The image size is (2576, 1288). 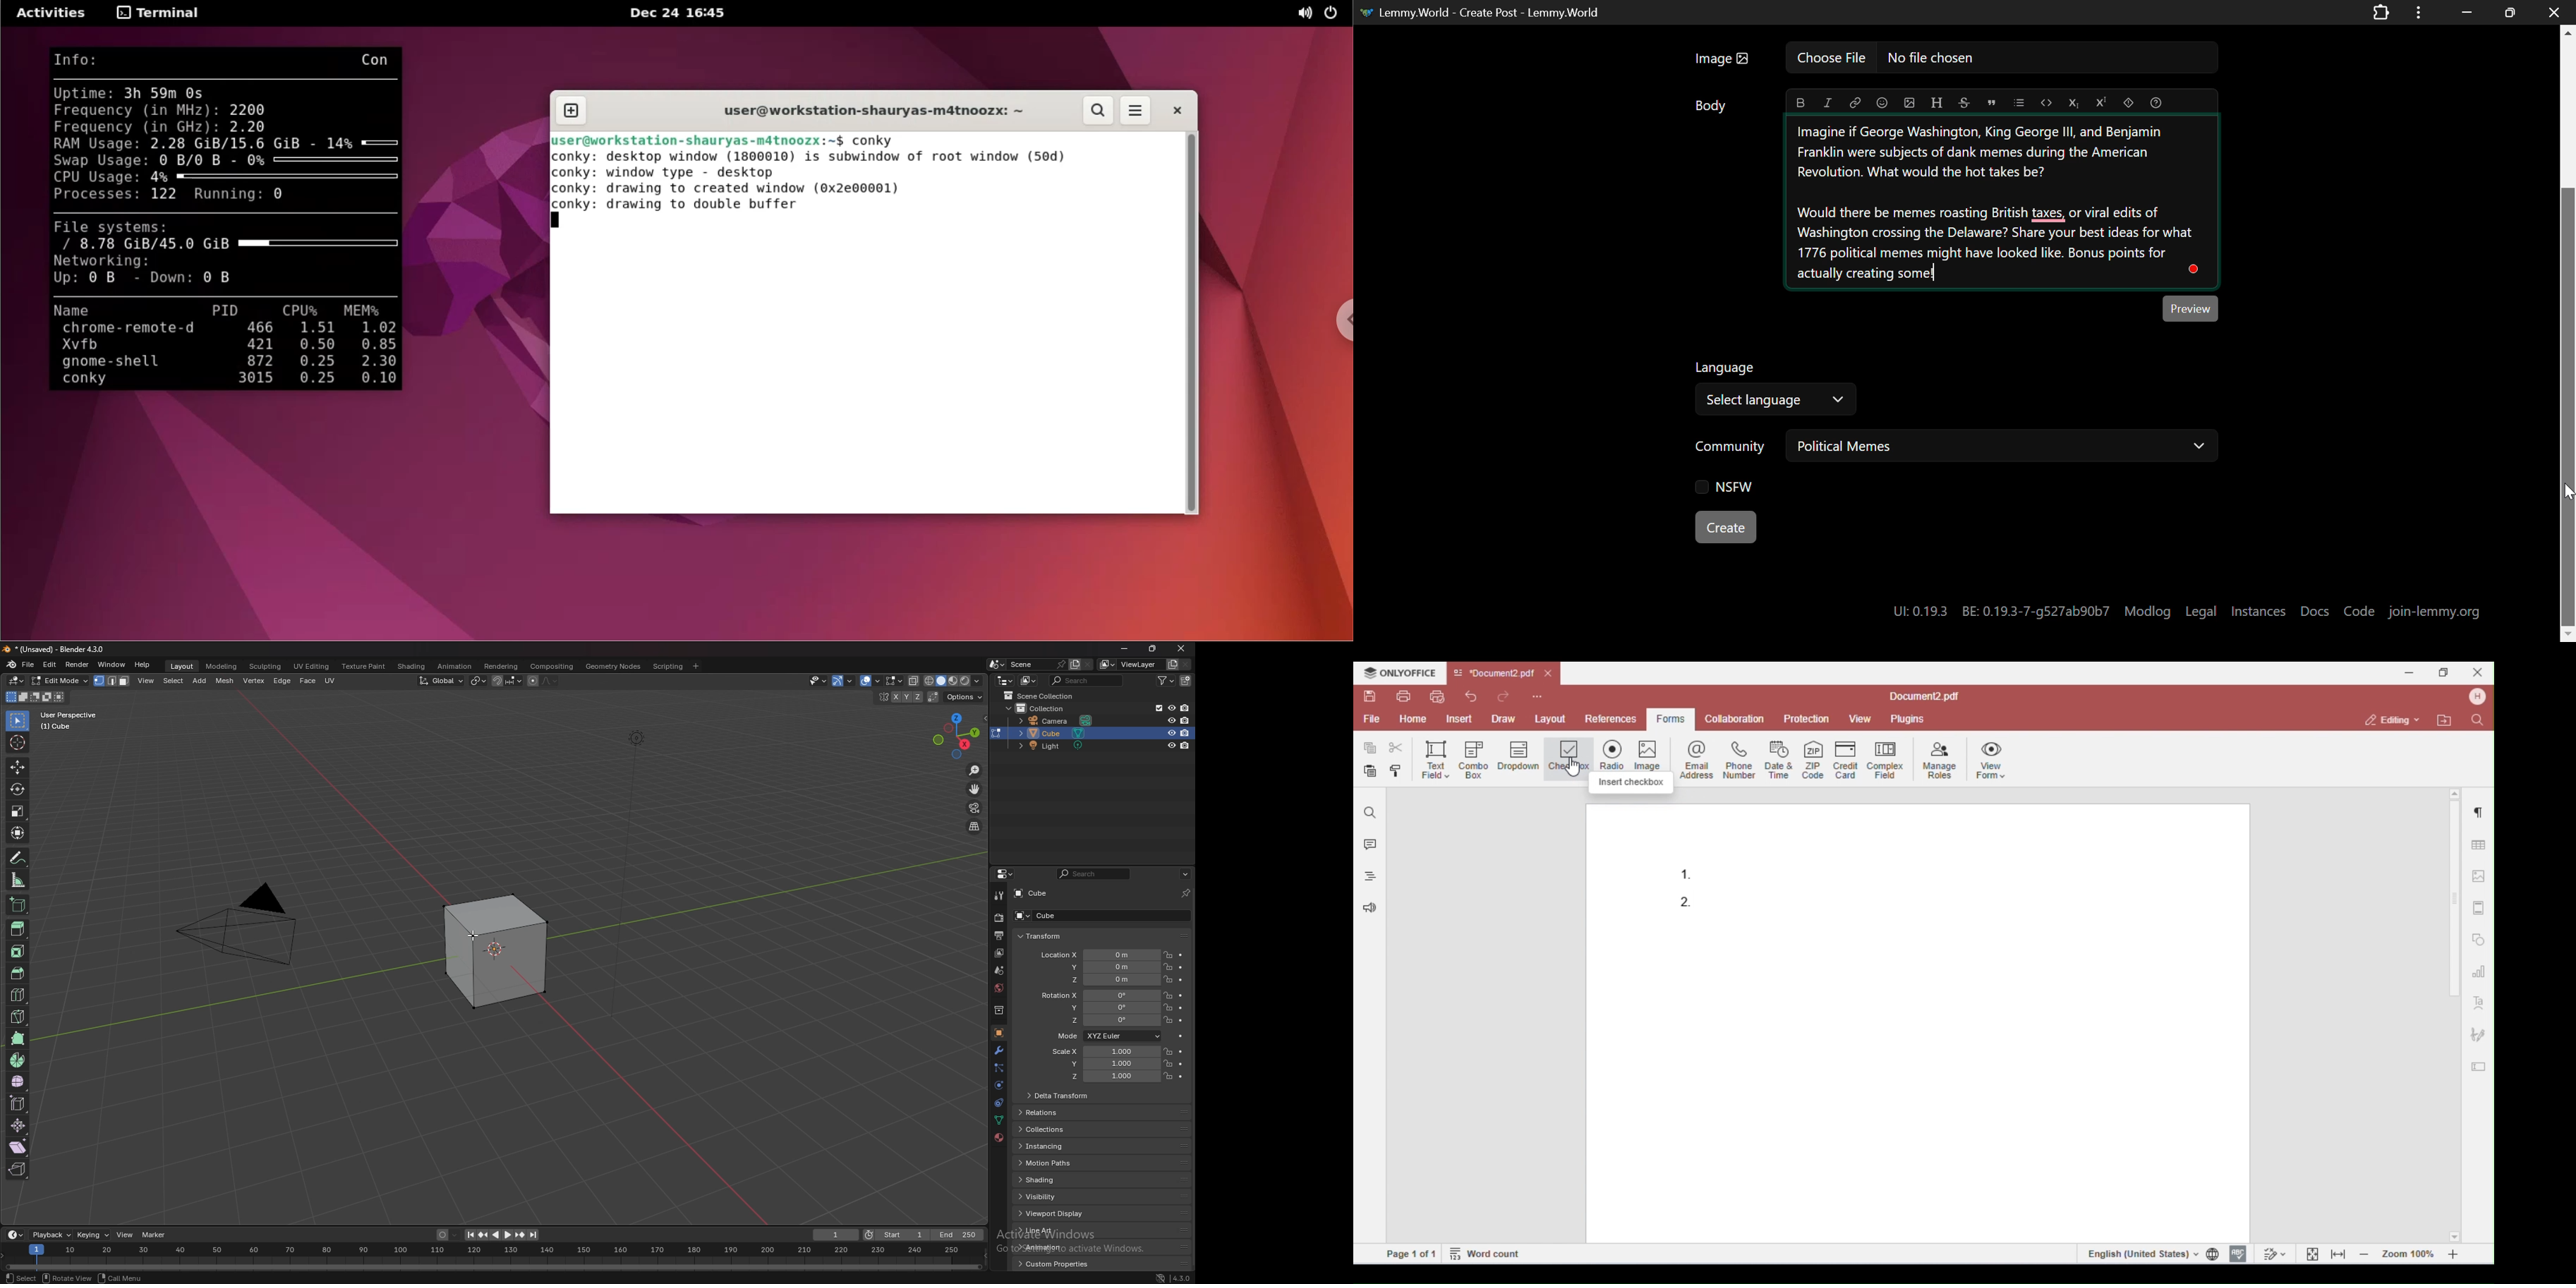 I want to click on UI:: 0.19.3 BE: 0.19.3-7-g527ab90b7, so click(x=1997, y=613).